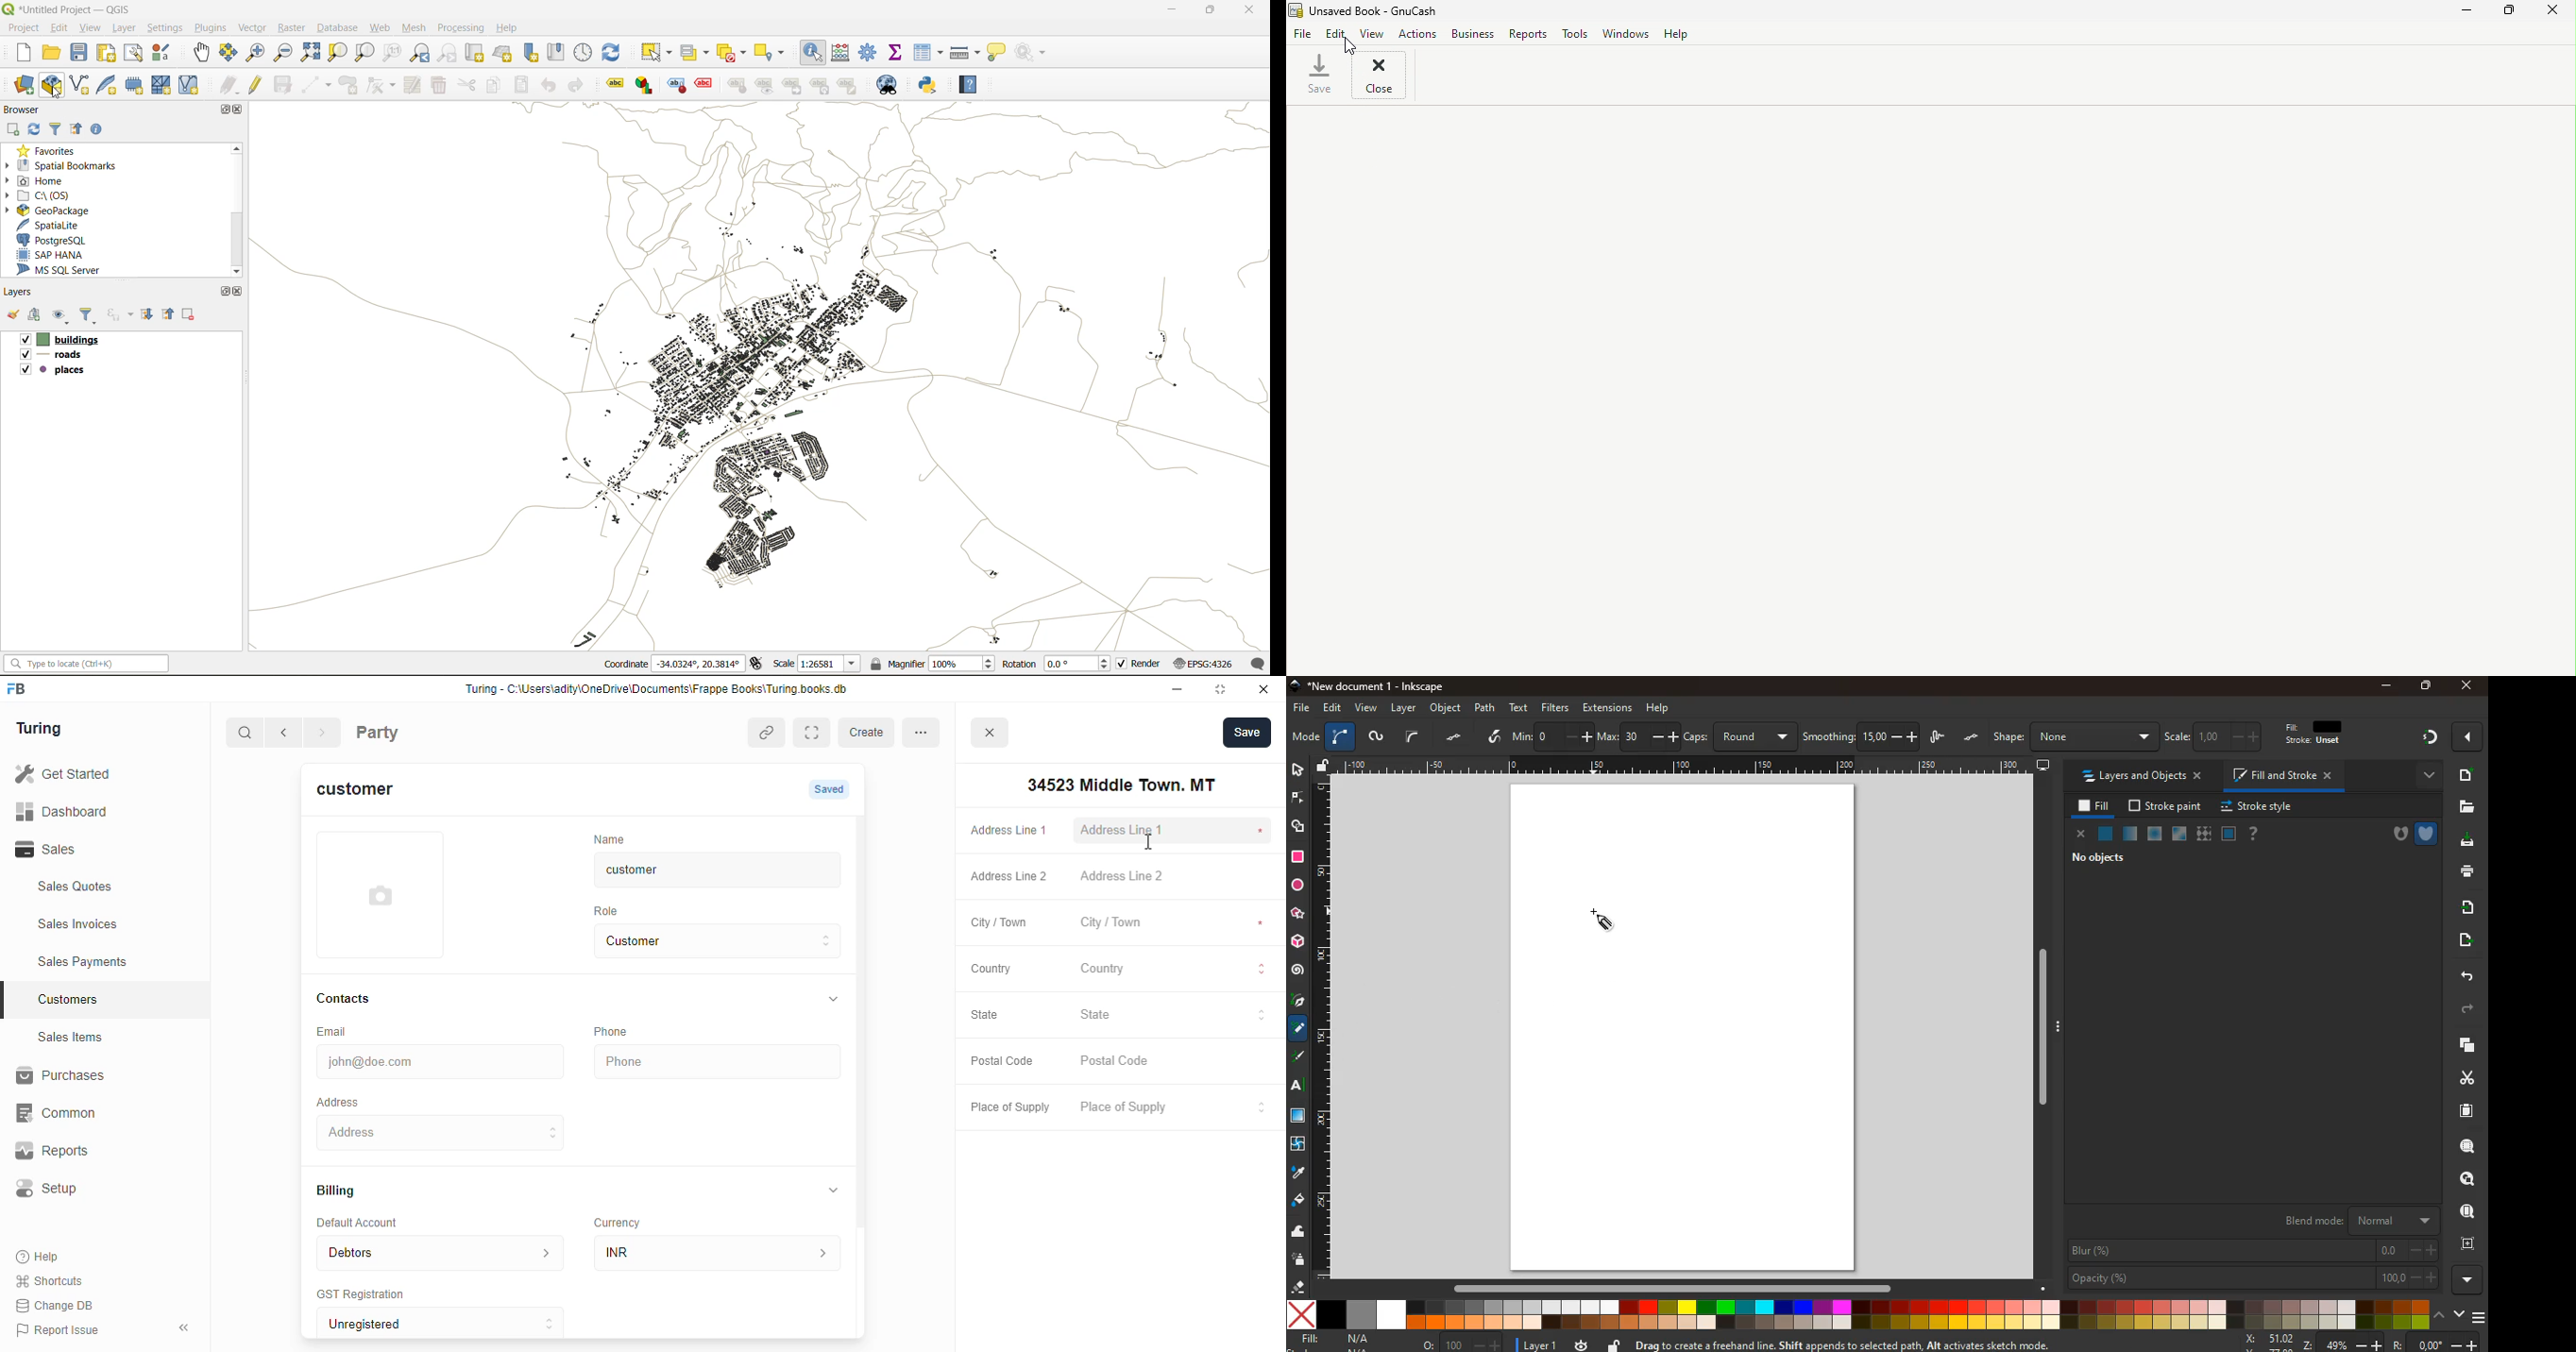  What do you see at coordinates (1008, 829) in the screenshot?
I see `Address Line 1` at bounding box center [1008, 829].